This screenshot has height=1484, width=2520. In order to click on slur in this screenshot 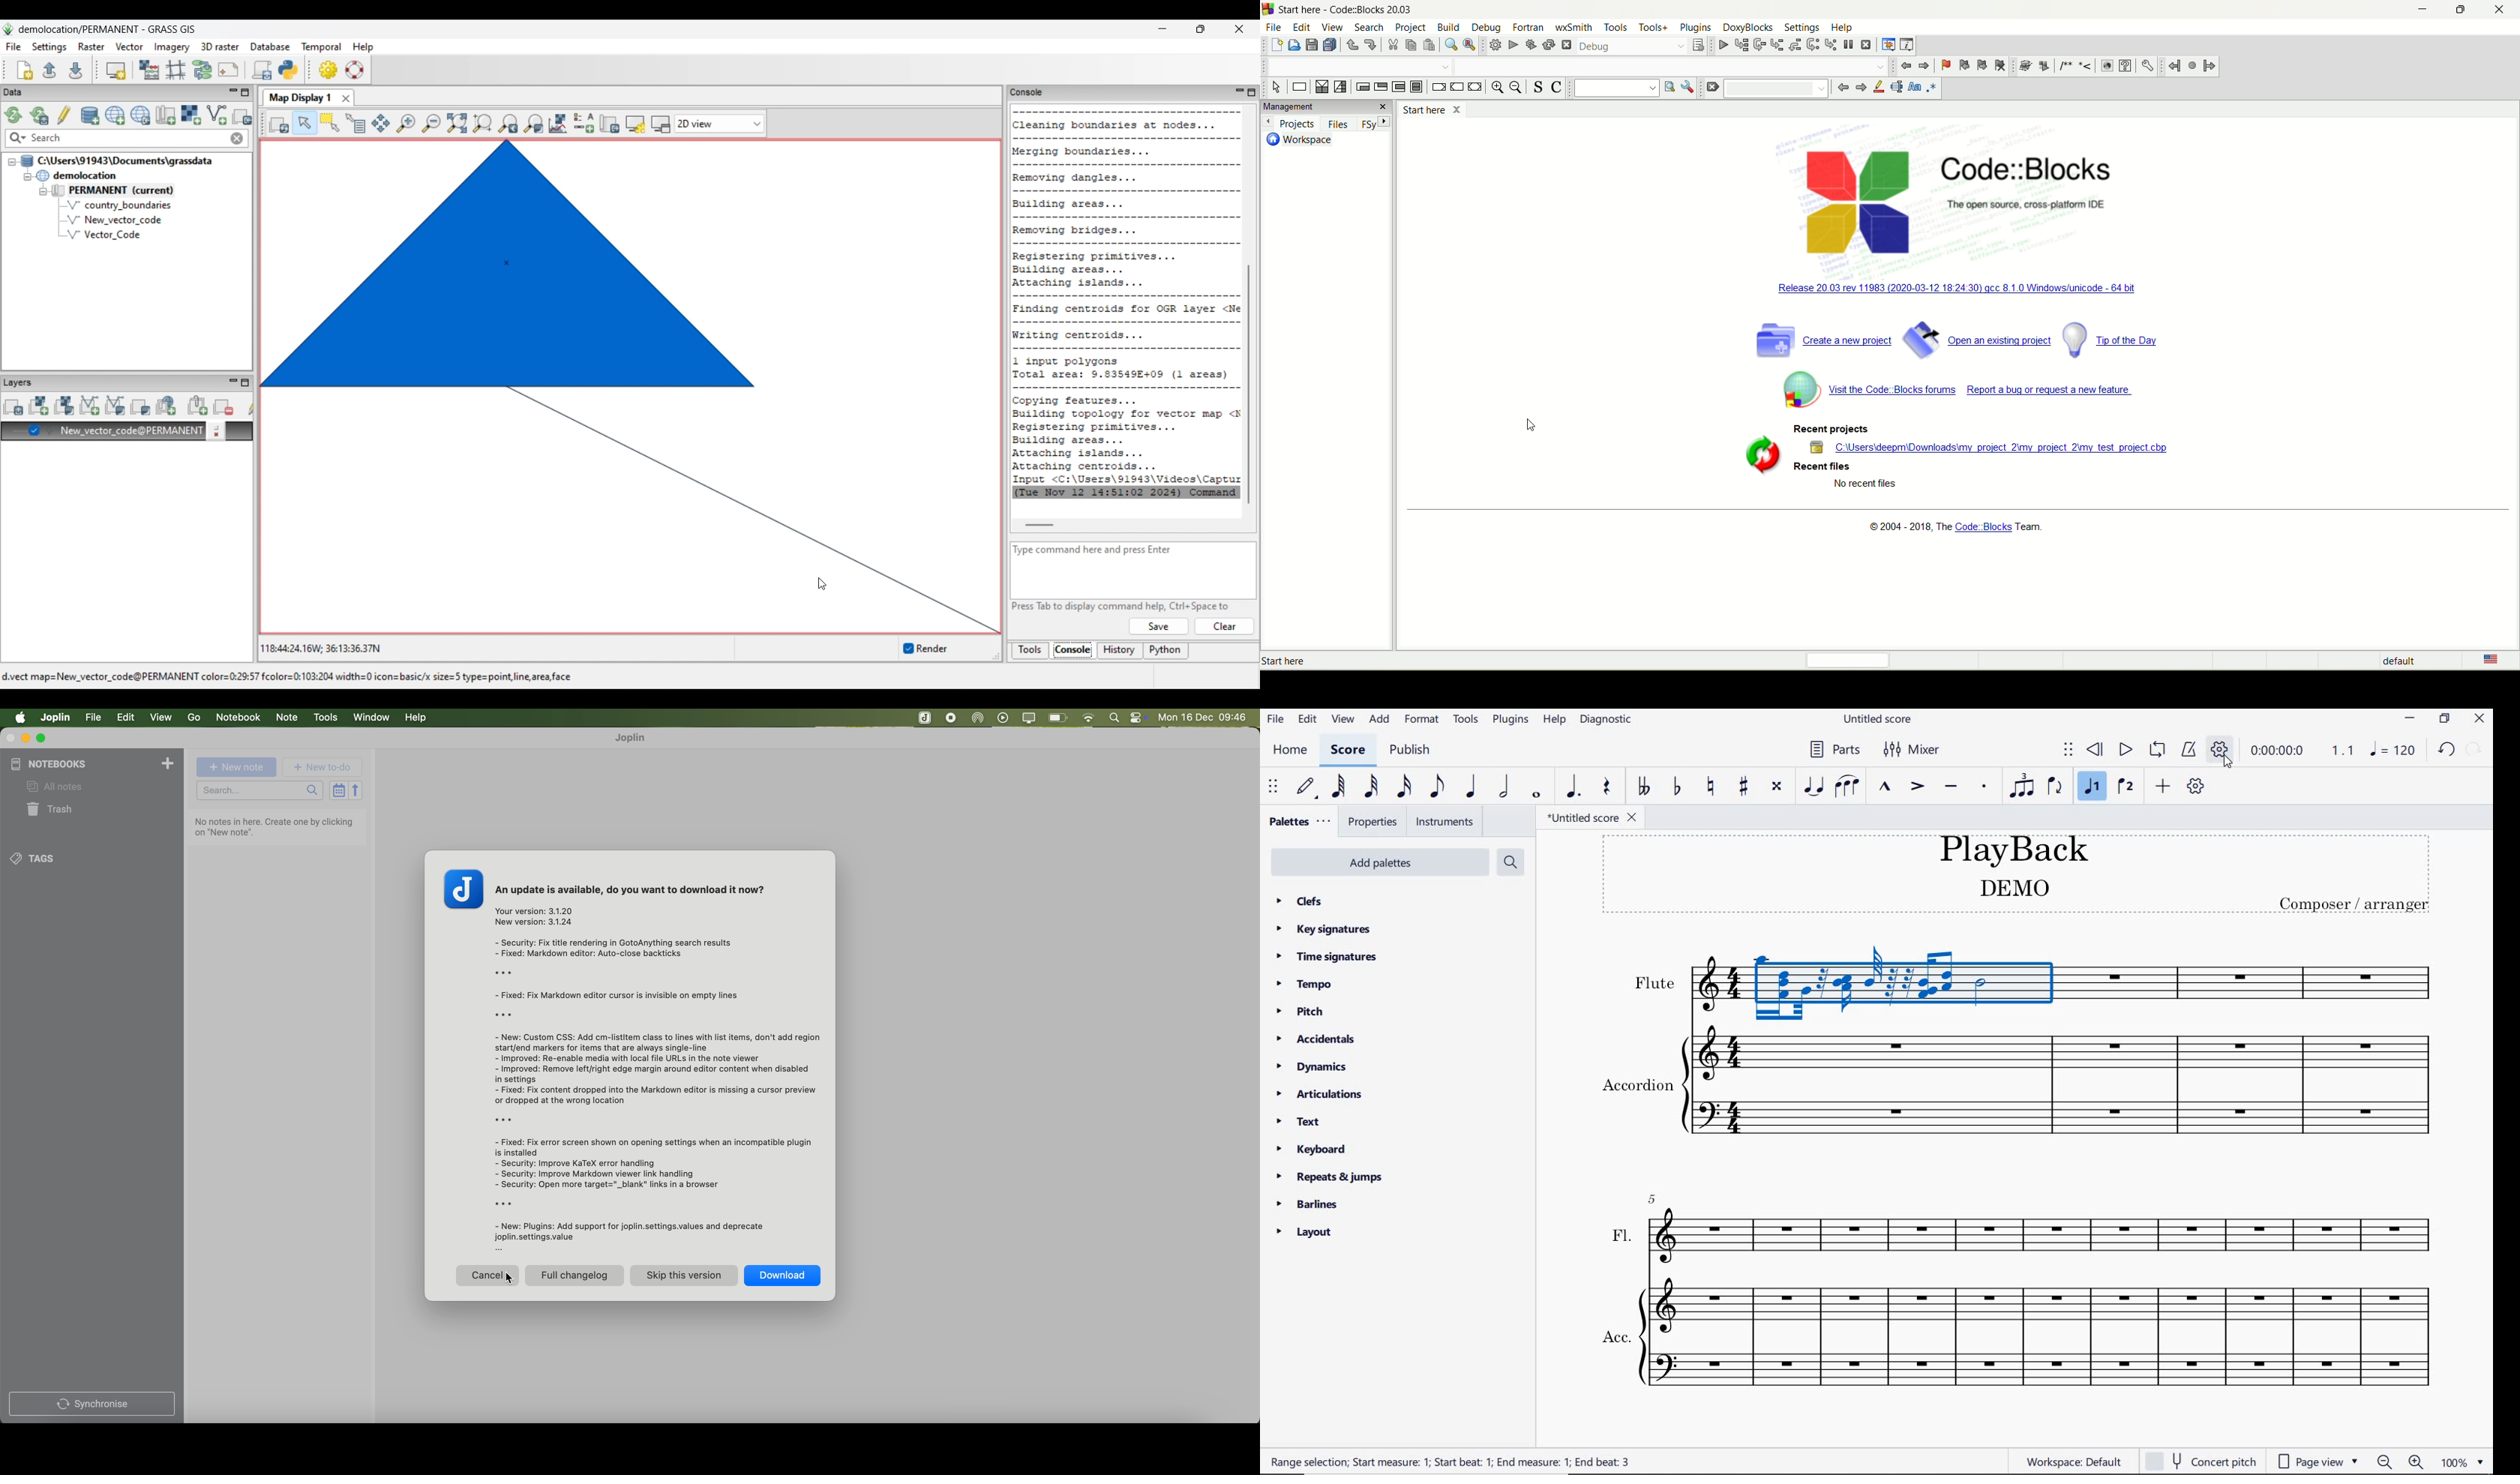, I will do `click(1848, 787)`.